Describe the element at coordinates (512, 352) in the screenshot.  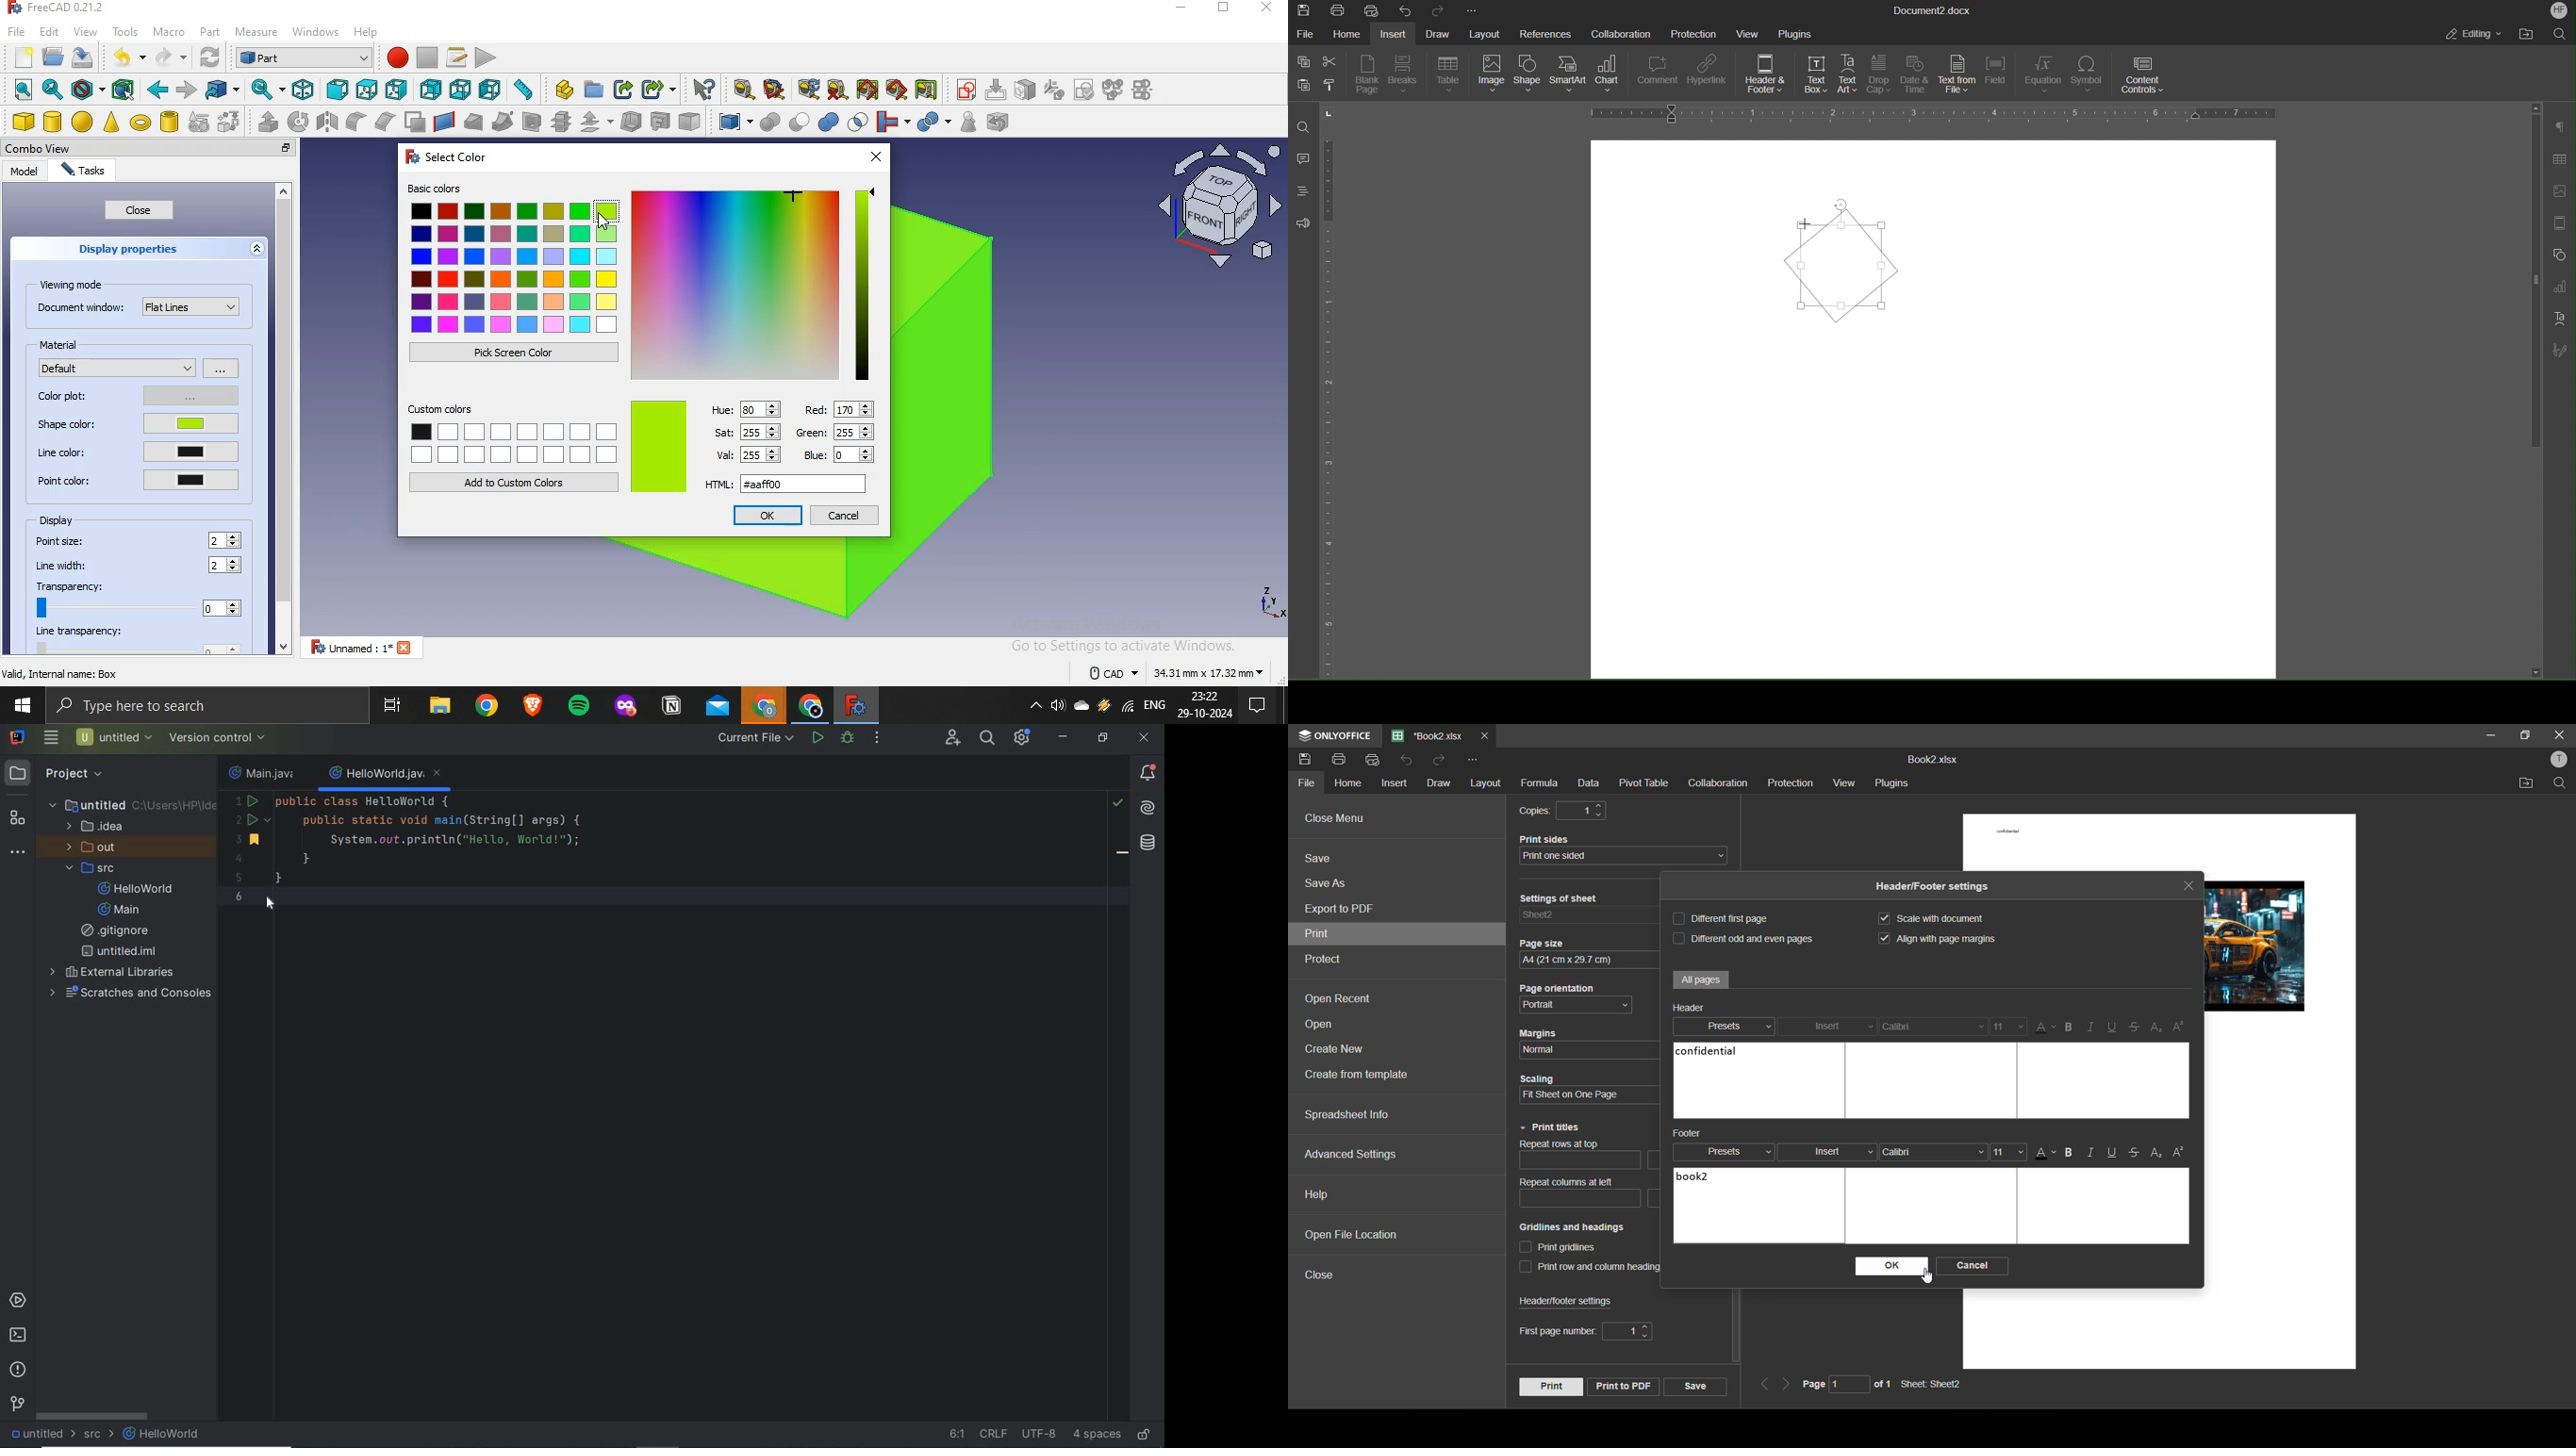
I see `pick screen color` at that location.